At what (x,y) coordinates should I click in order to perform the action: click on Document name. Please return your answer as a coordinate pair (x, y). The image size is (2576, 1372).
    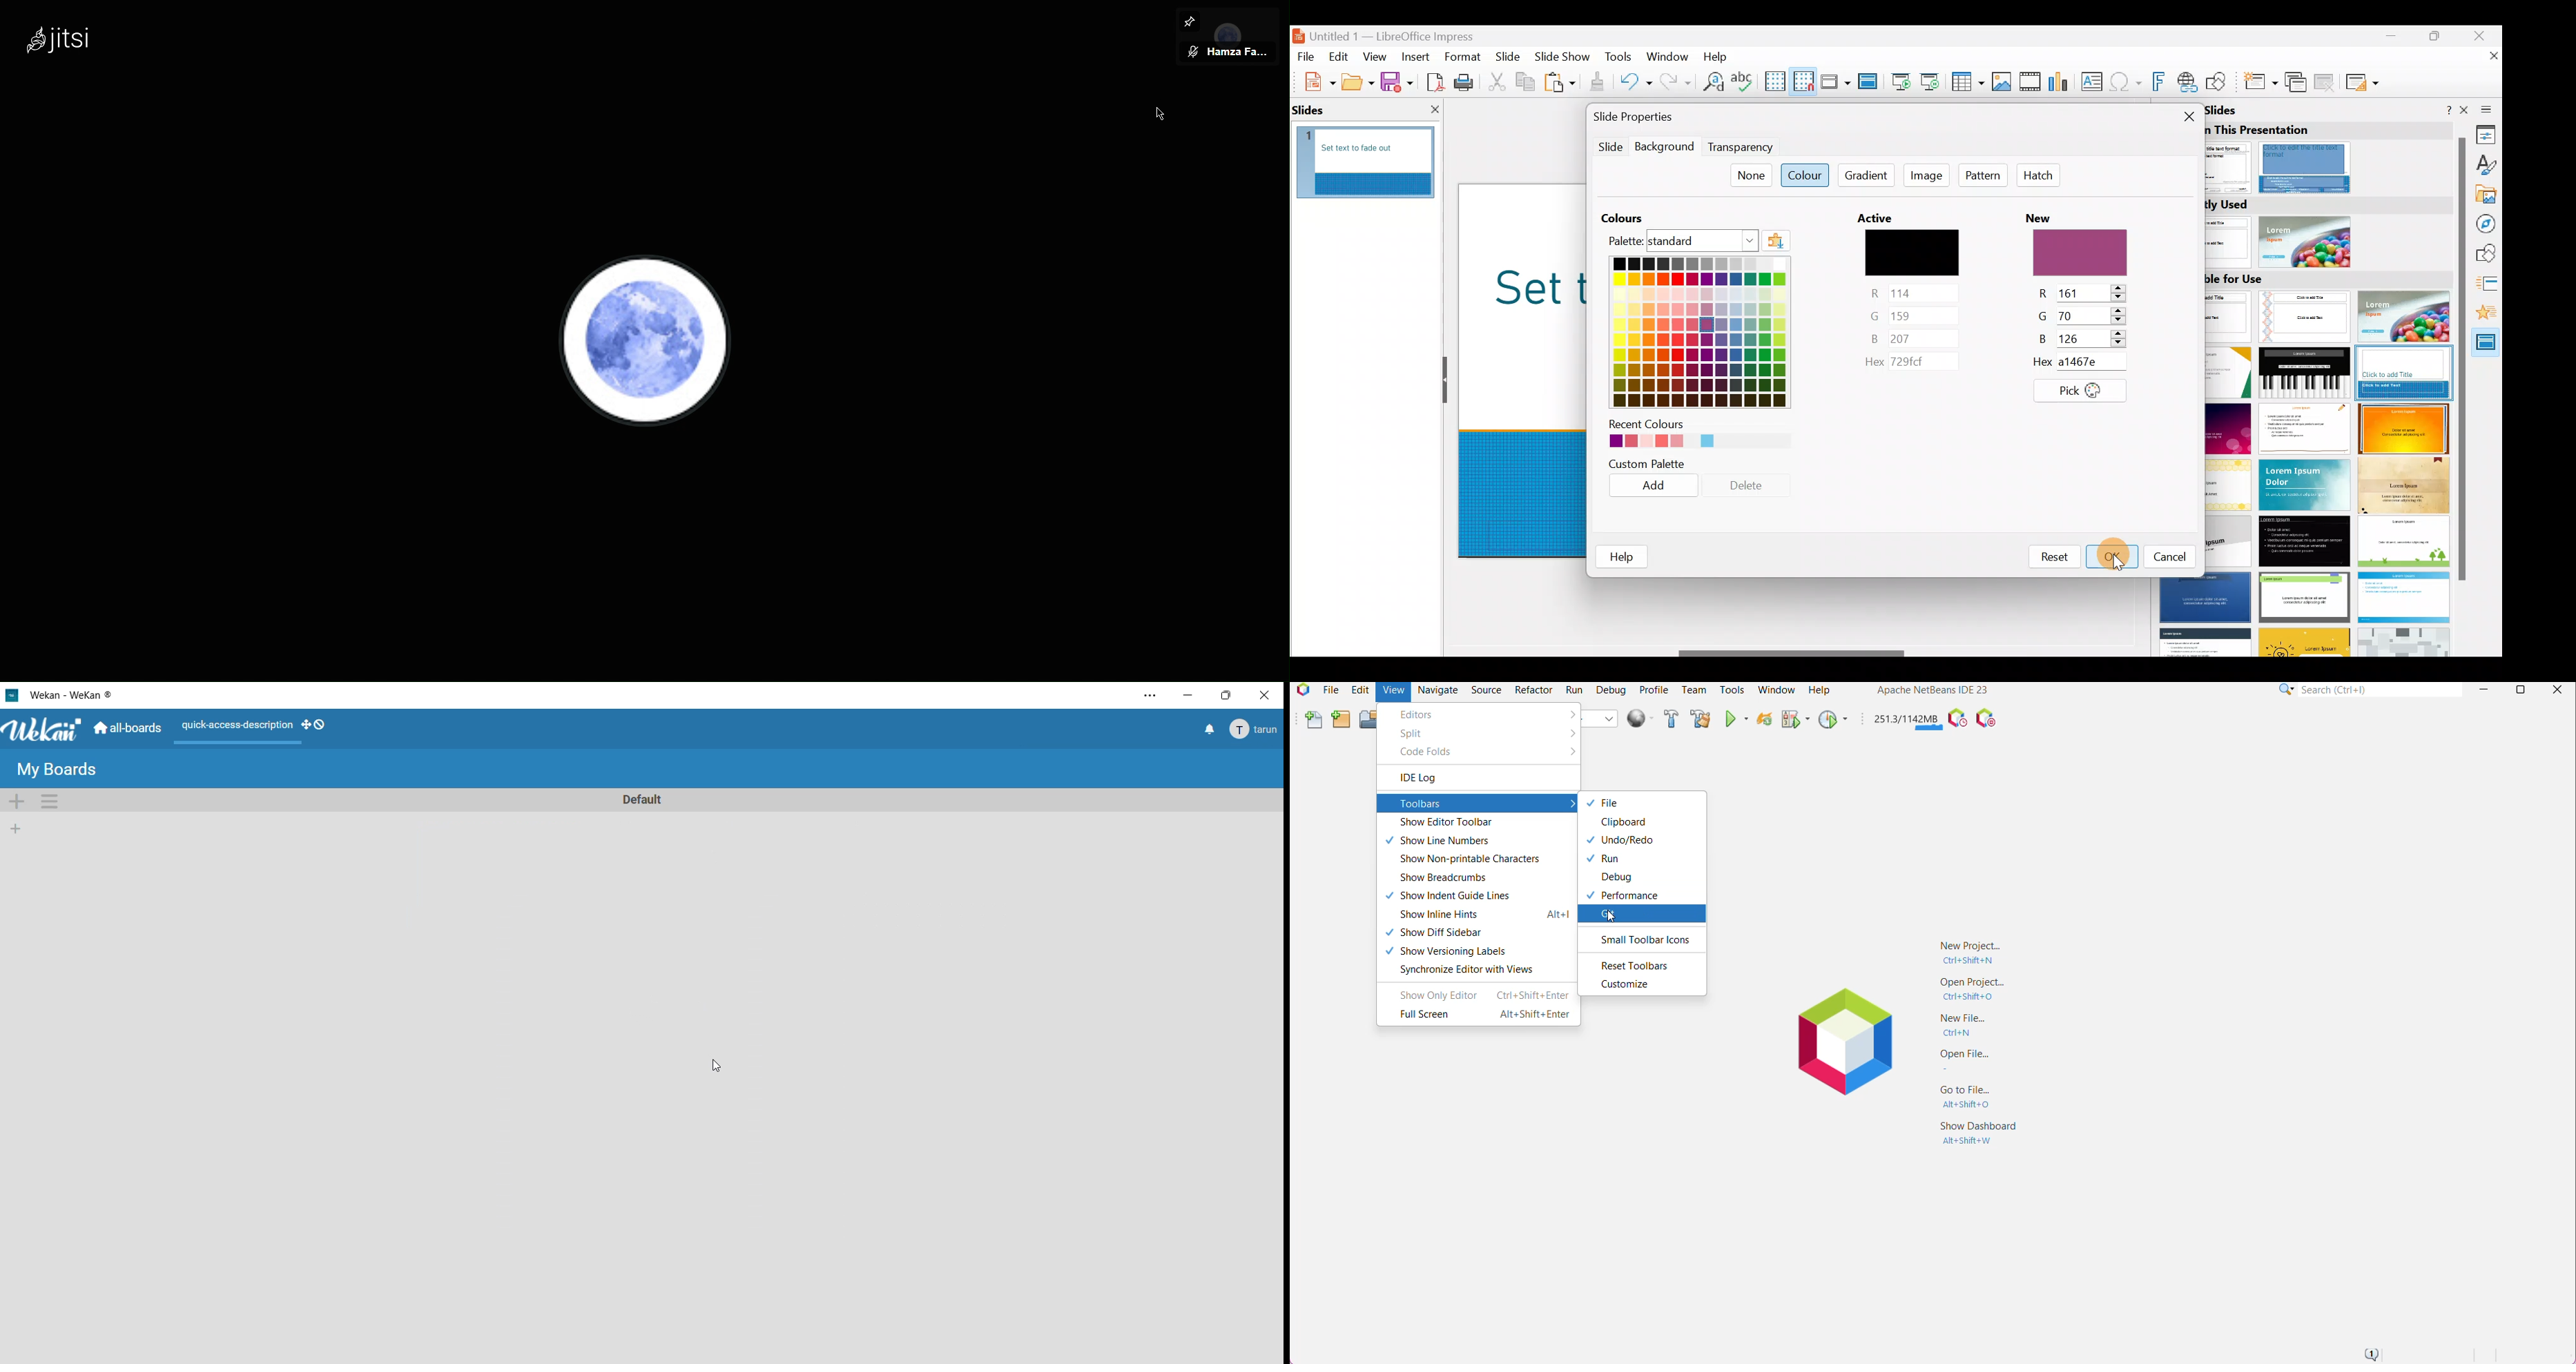
    Looking at the image, I should click on (1393, 33).